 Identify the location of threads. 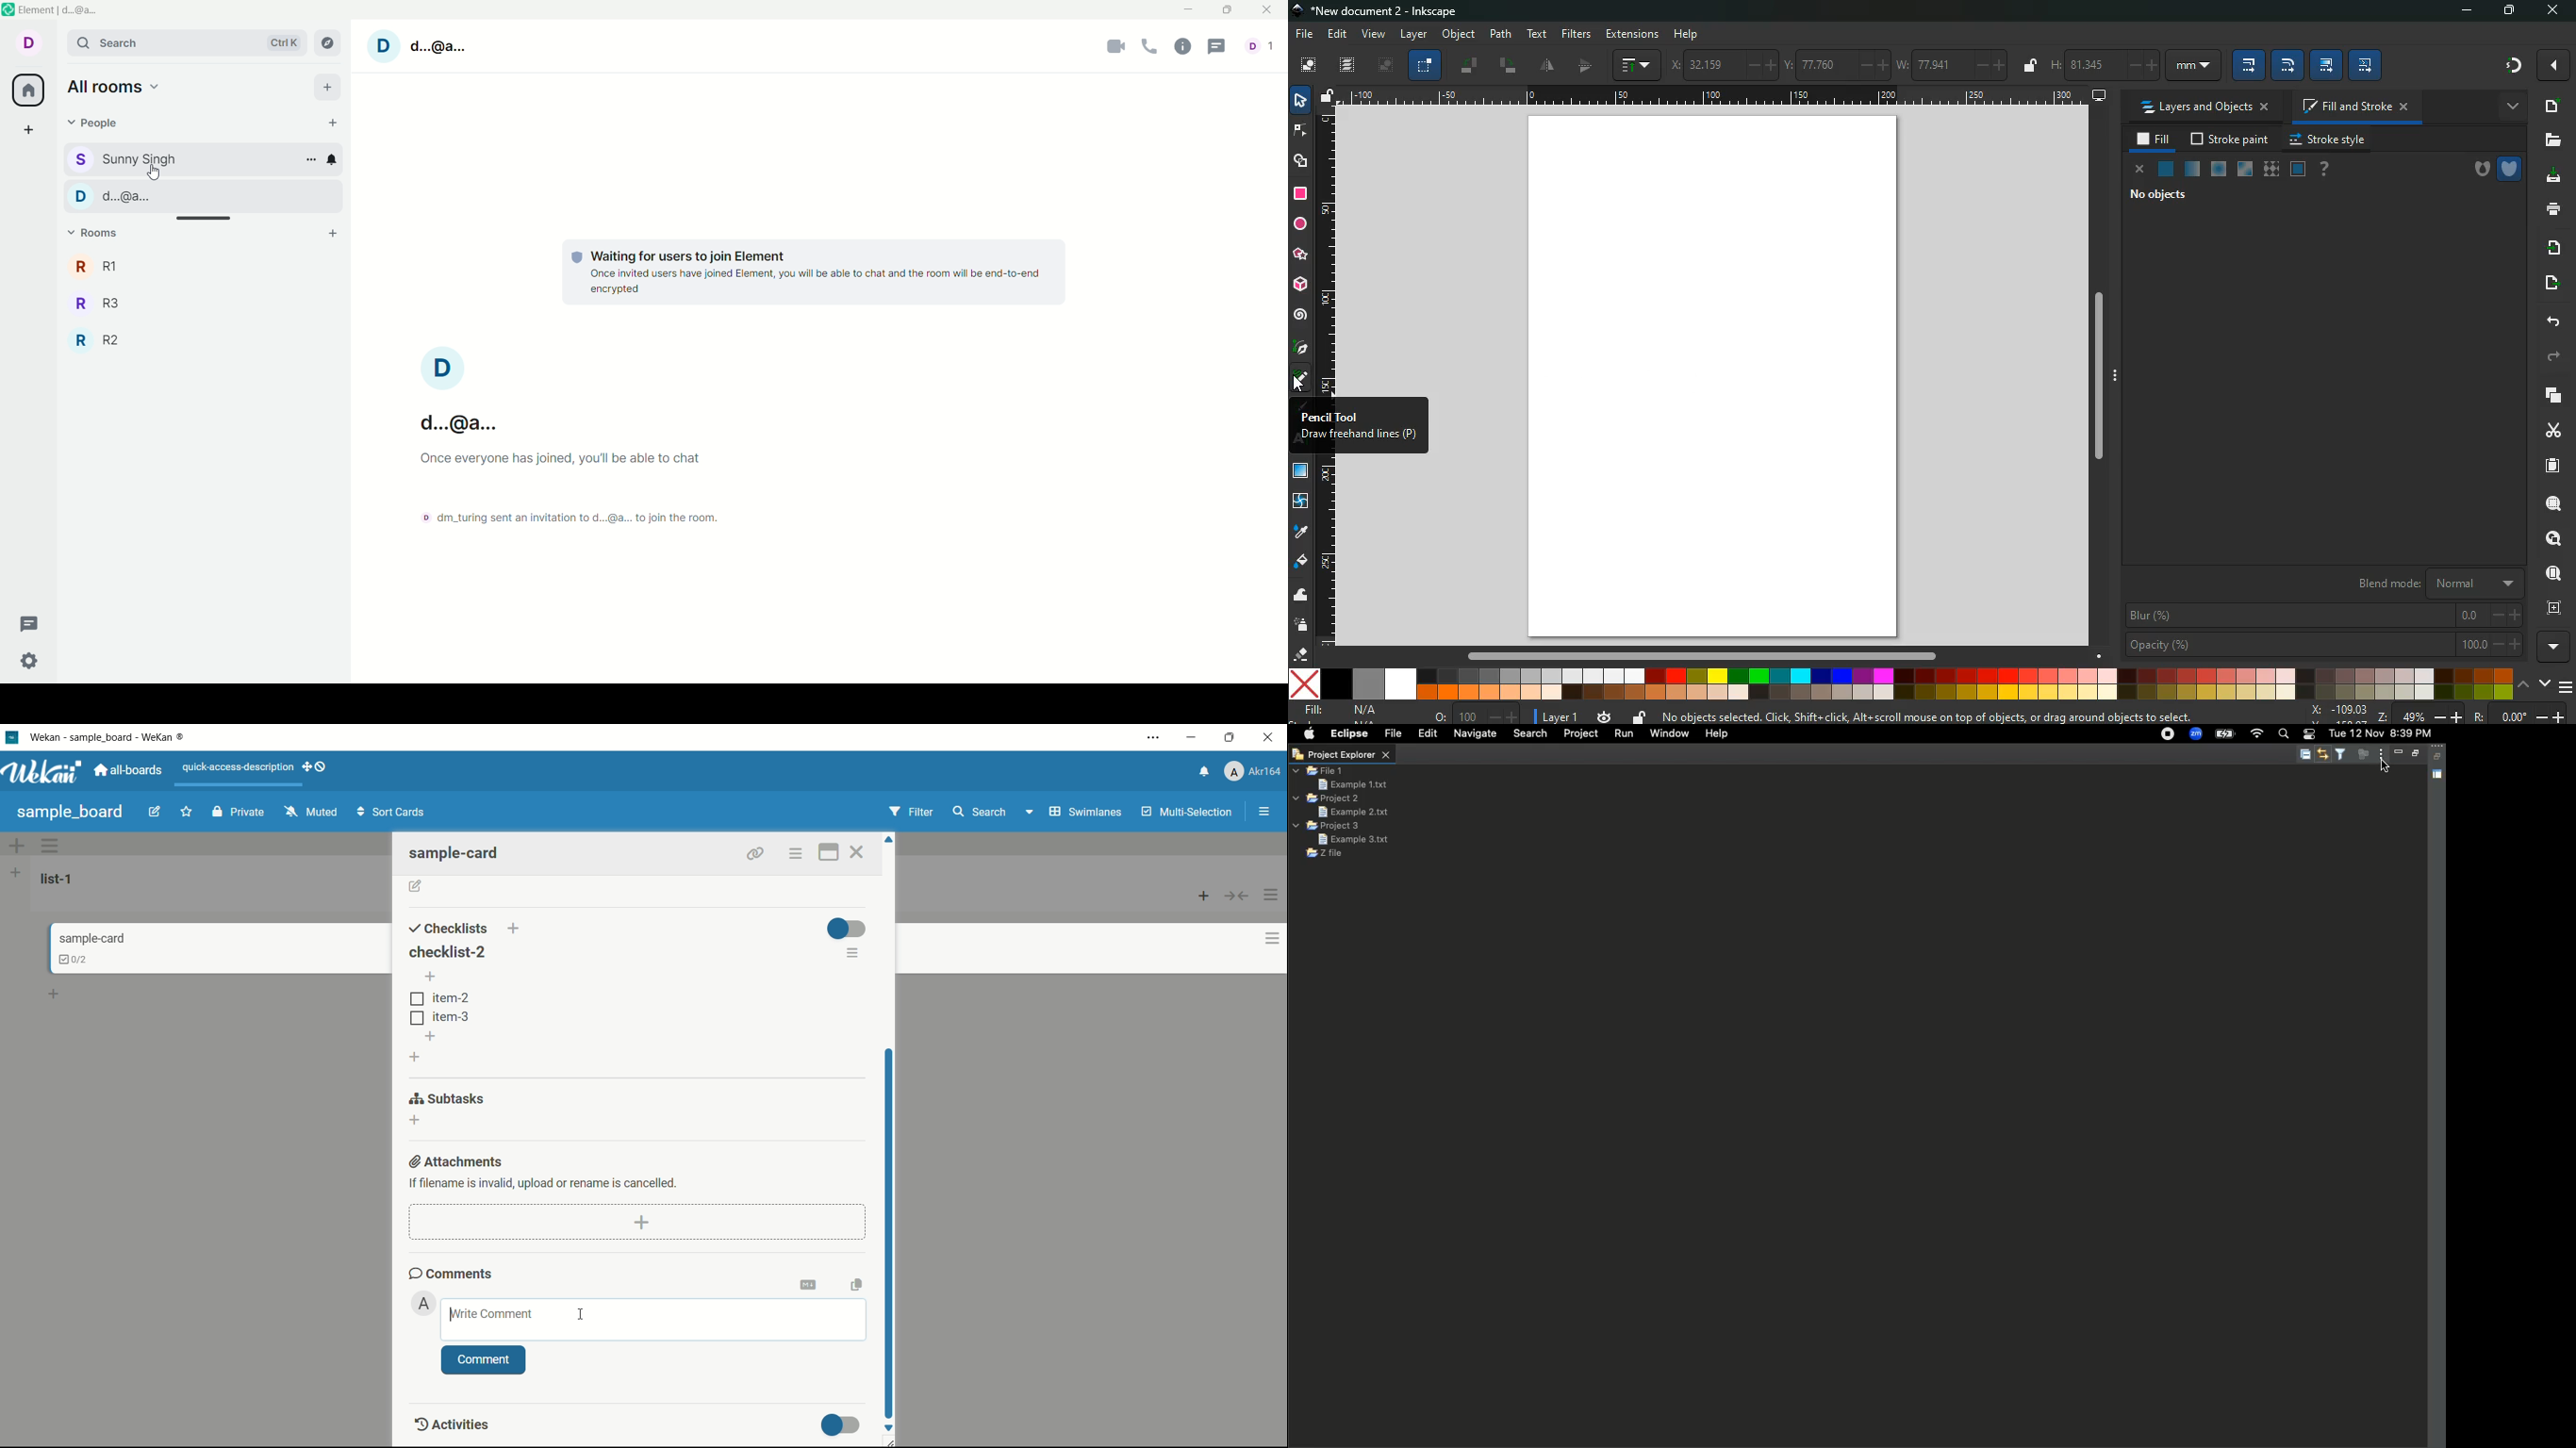
(30, 626).